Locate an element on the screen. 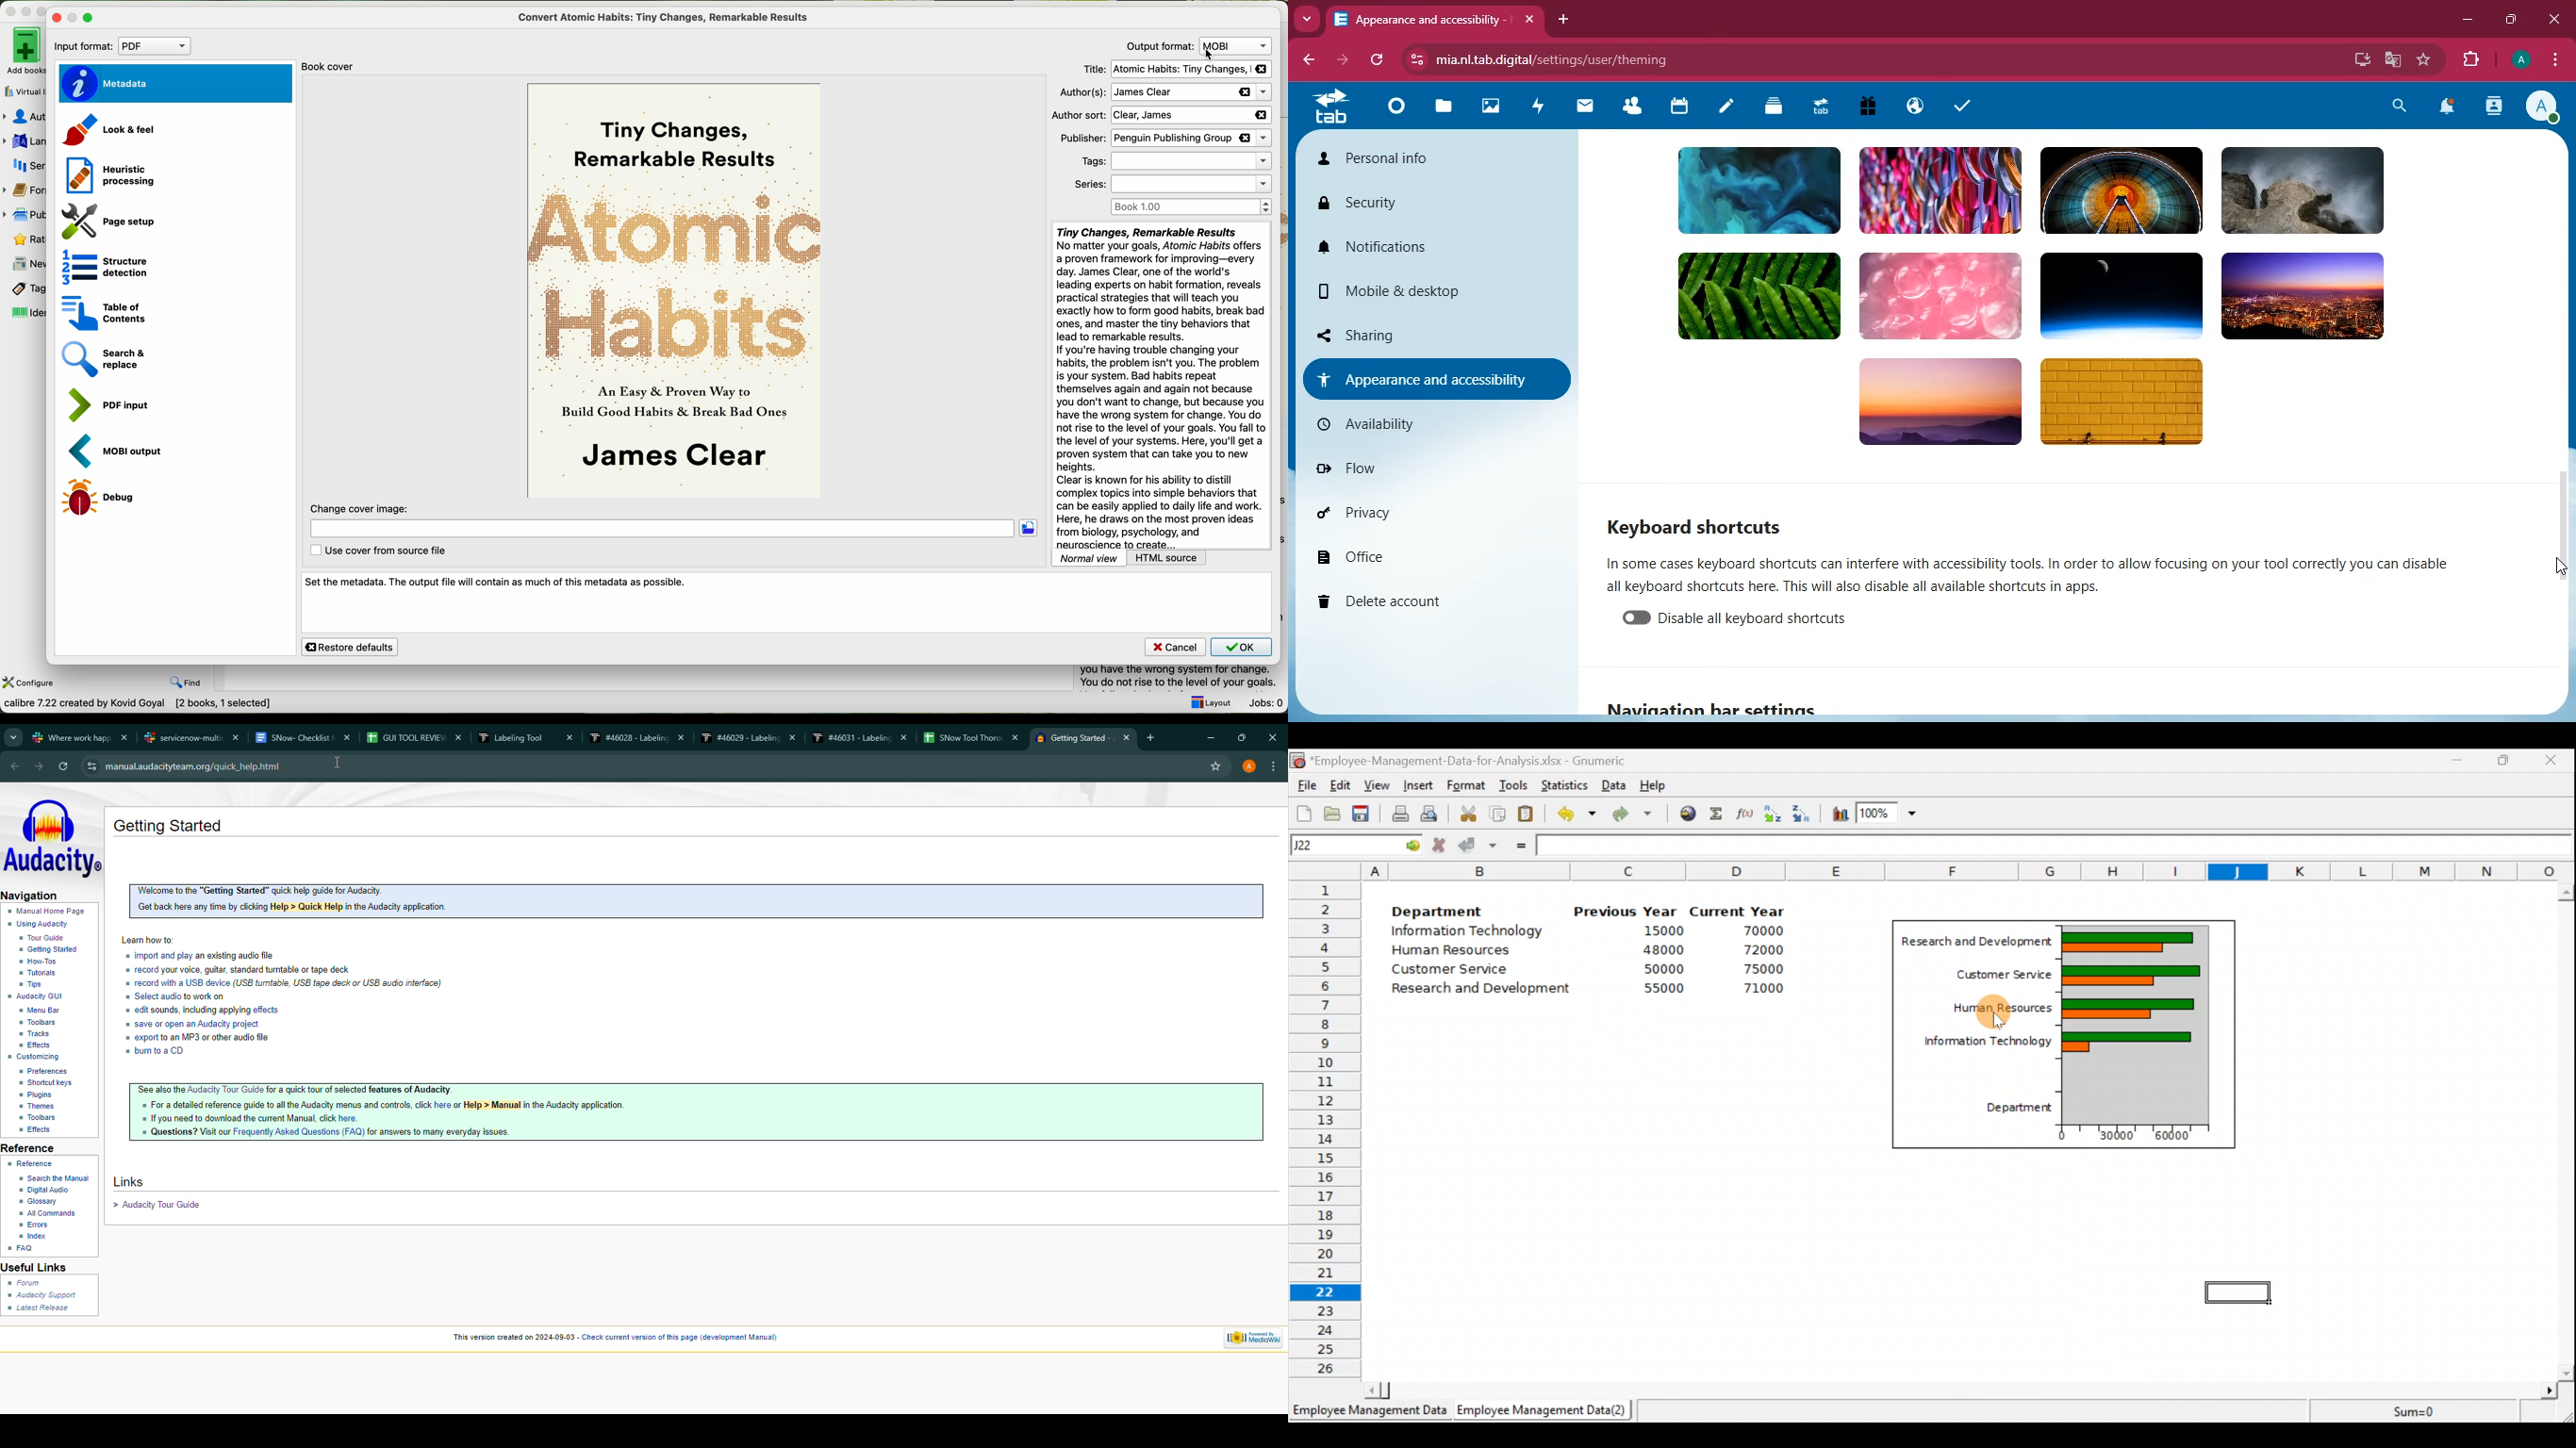 This screenshot has width=2576, height=1456. Welcome to the "Getting Started” quick help guide for Audacity.
Get back here any time by clicking Help > Quick Help in the Audacity application. is located at coordinates (290, 899).